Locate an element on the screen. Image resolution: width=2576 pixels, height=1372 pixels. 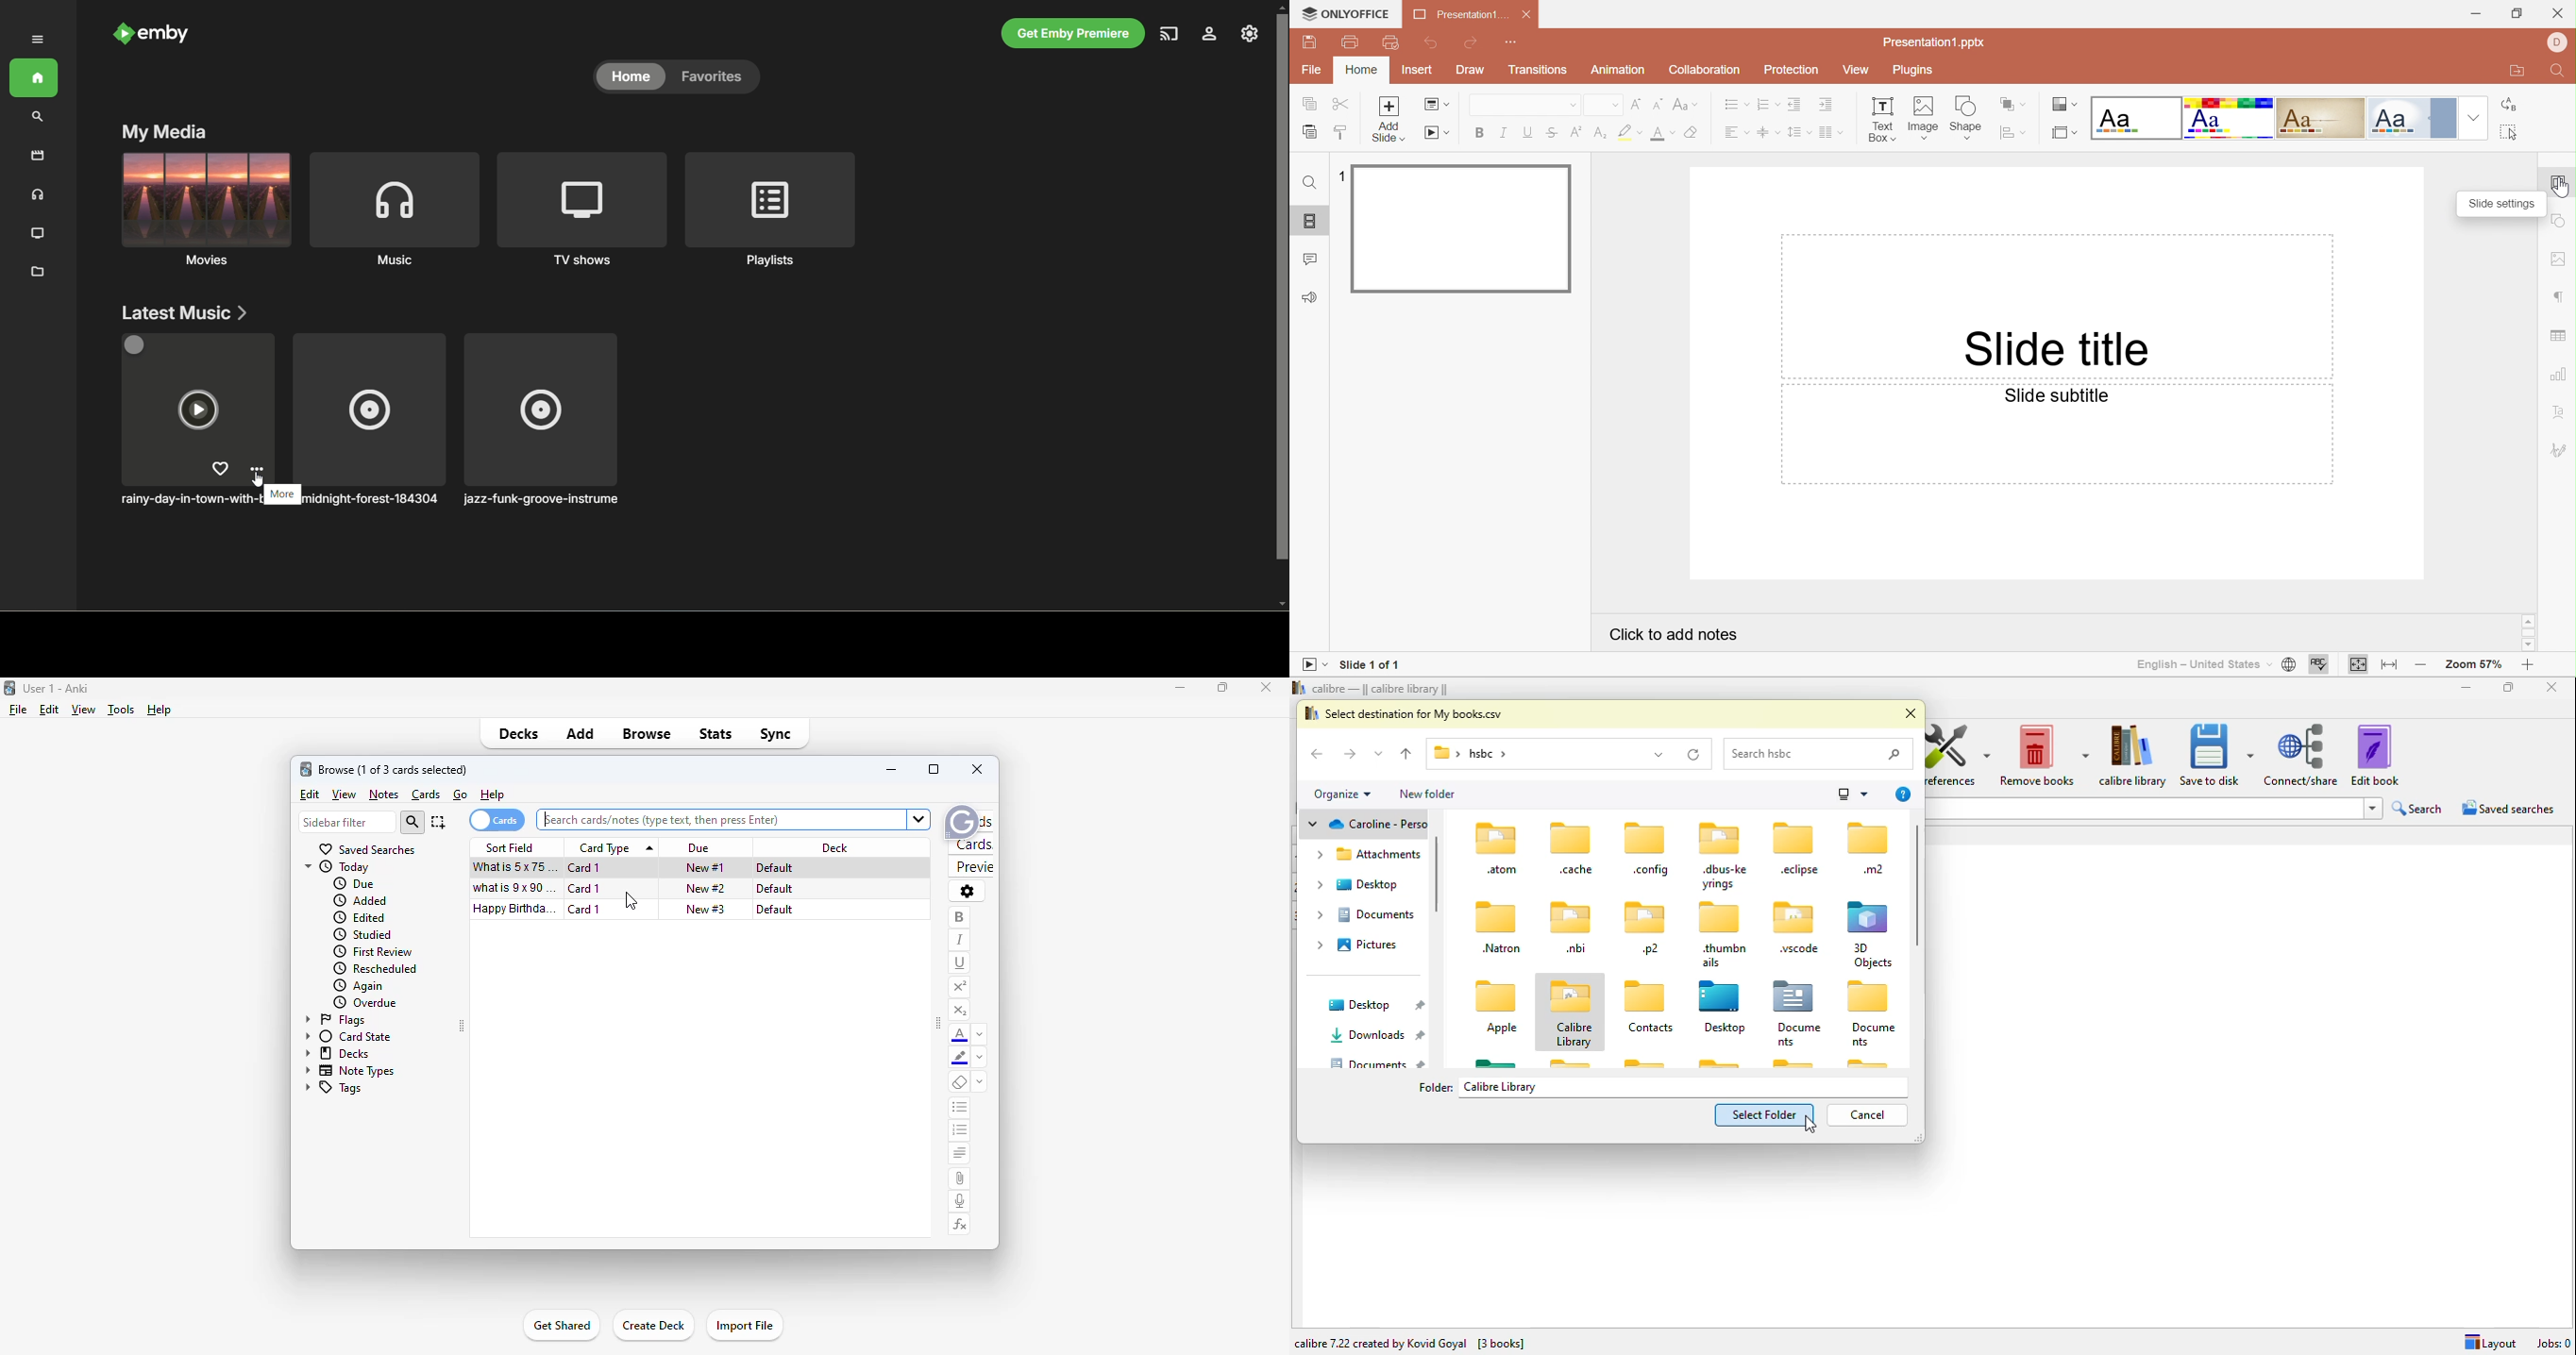
first review is located at coordinates (372, 953).